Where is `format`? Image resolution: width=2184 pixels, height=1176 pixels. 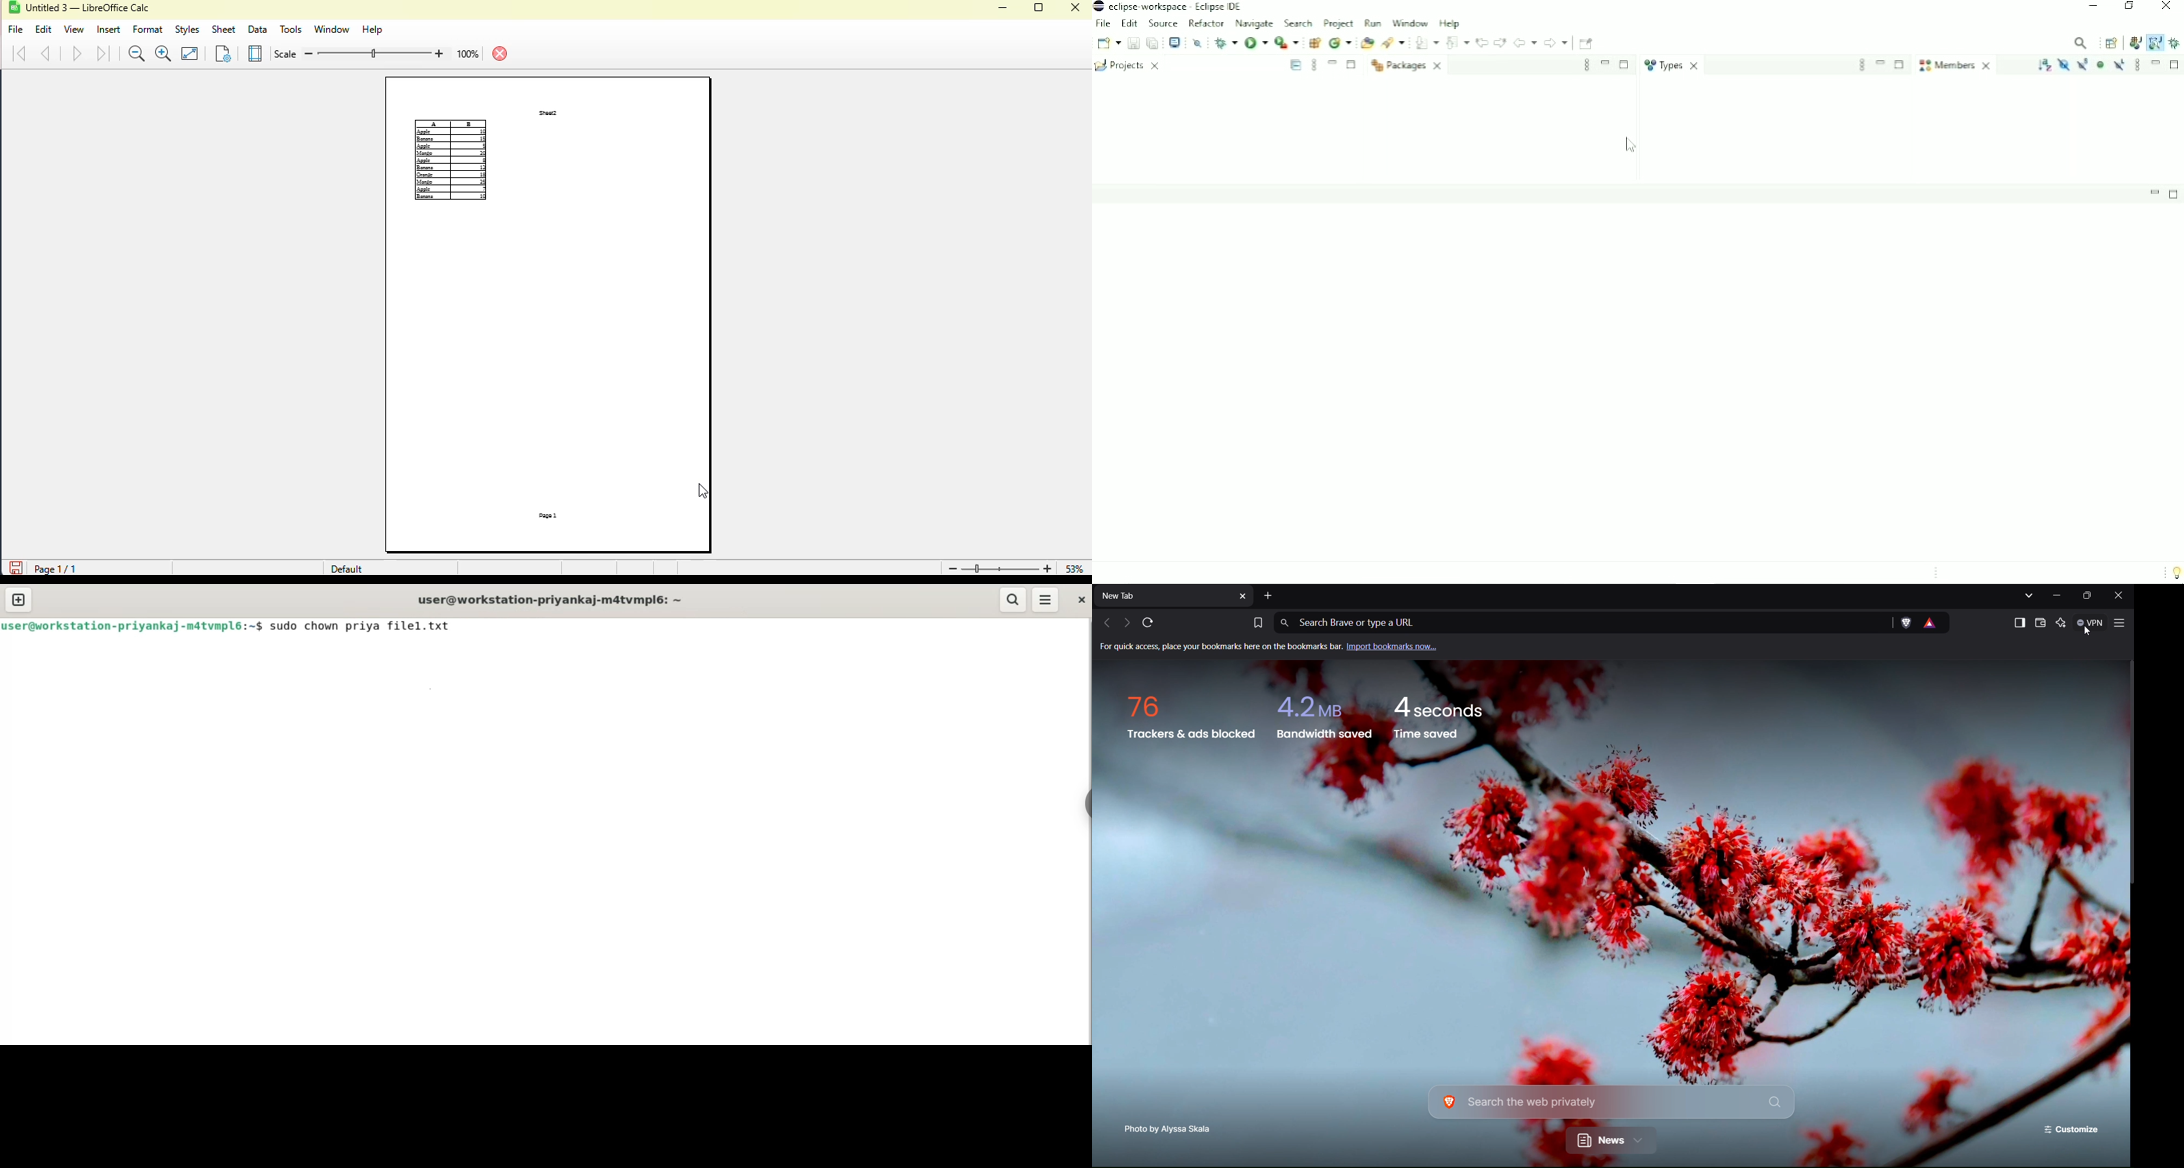 format is located at coordinates (148, 30).